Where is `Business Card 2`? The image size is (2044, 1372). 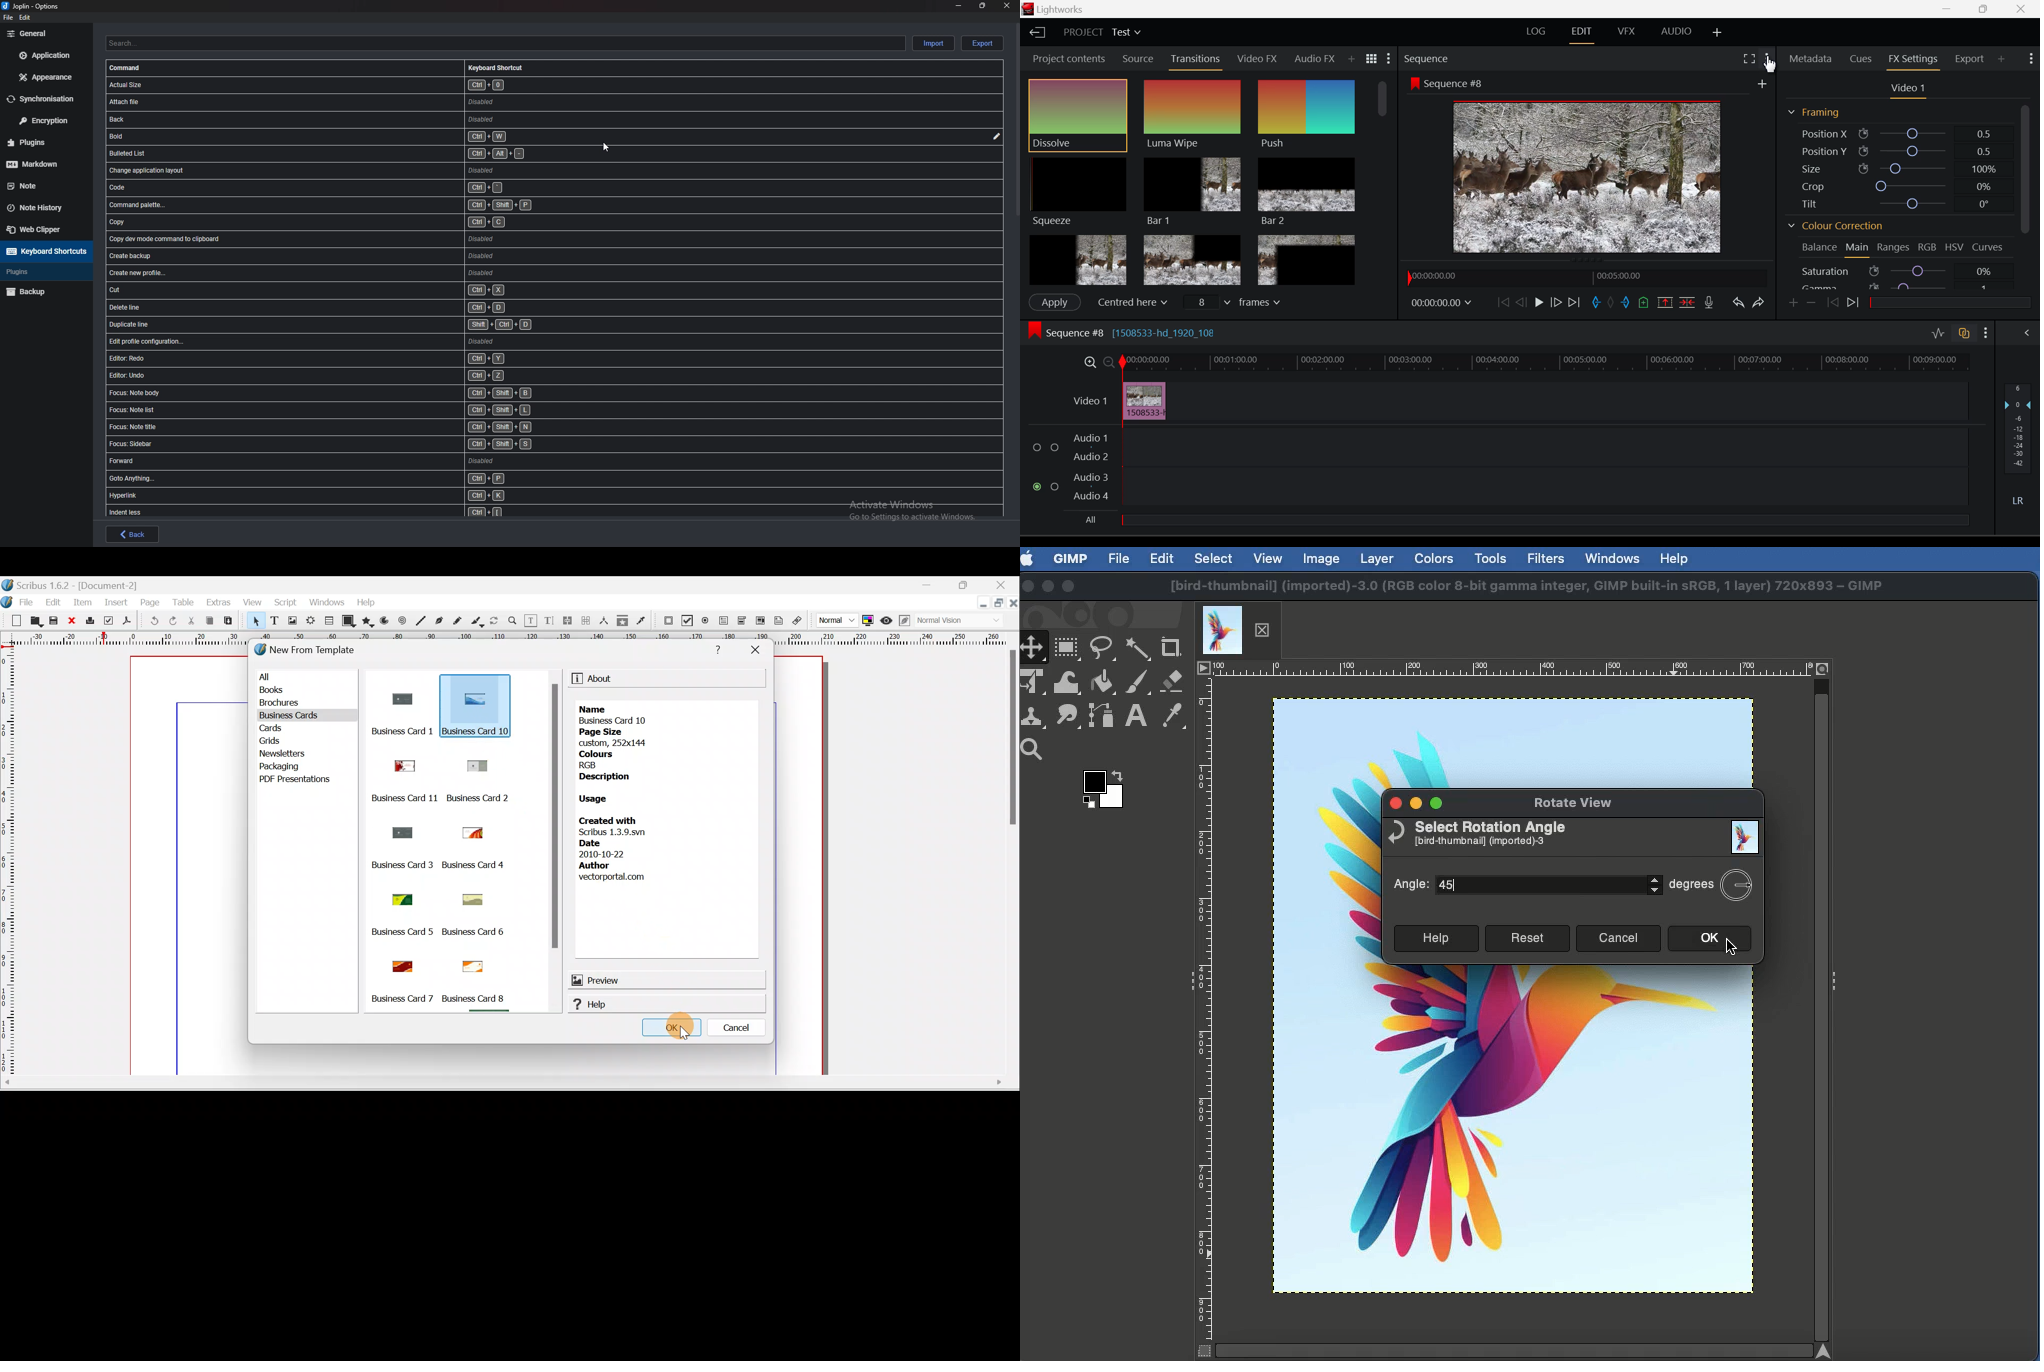
Business Card 2 is located at coordinates (481, 798).